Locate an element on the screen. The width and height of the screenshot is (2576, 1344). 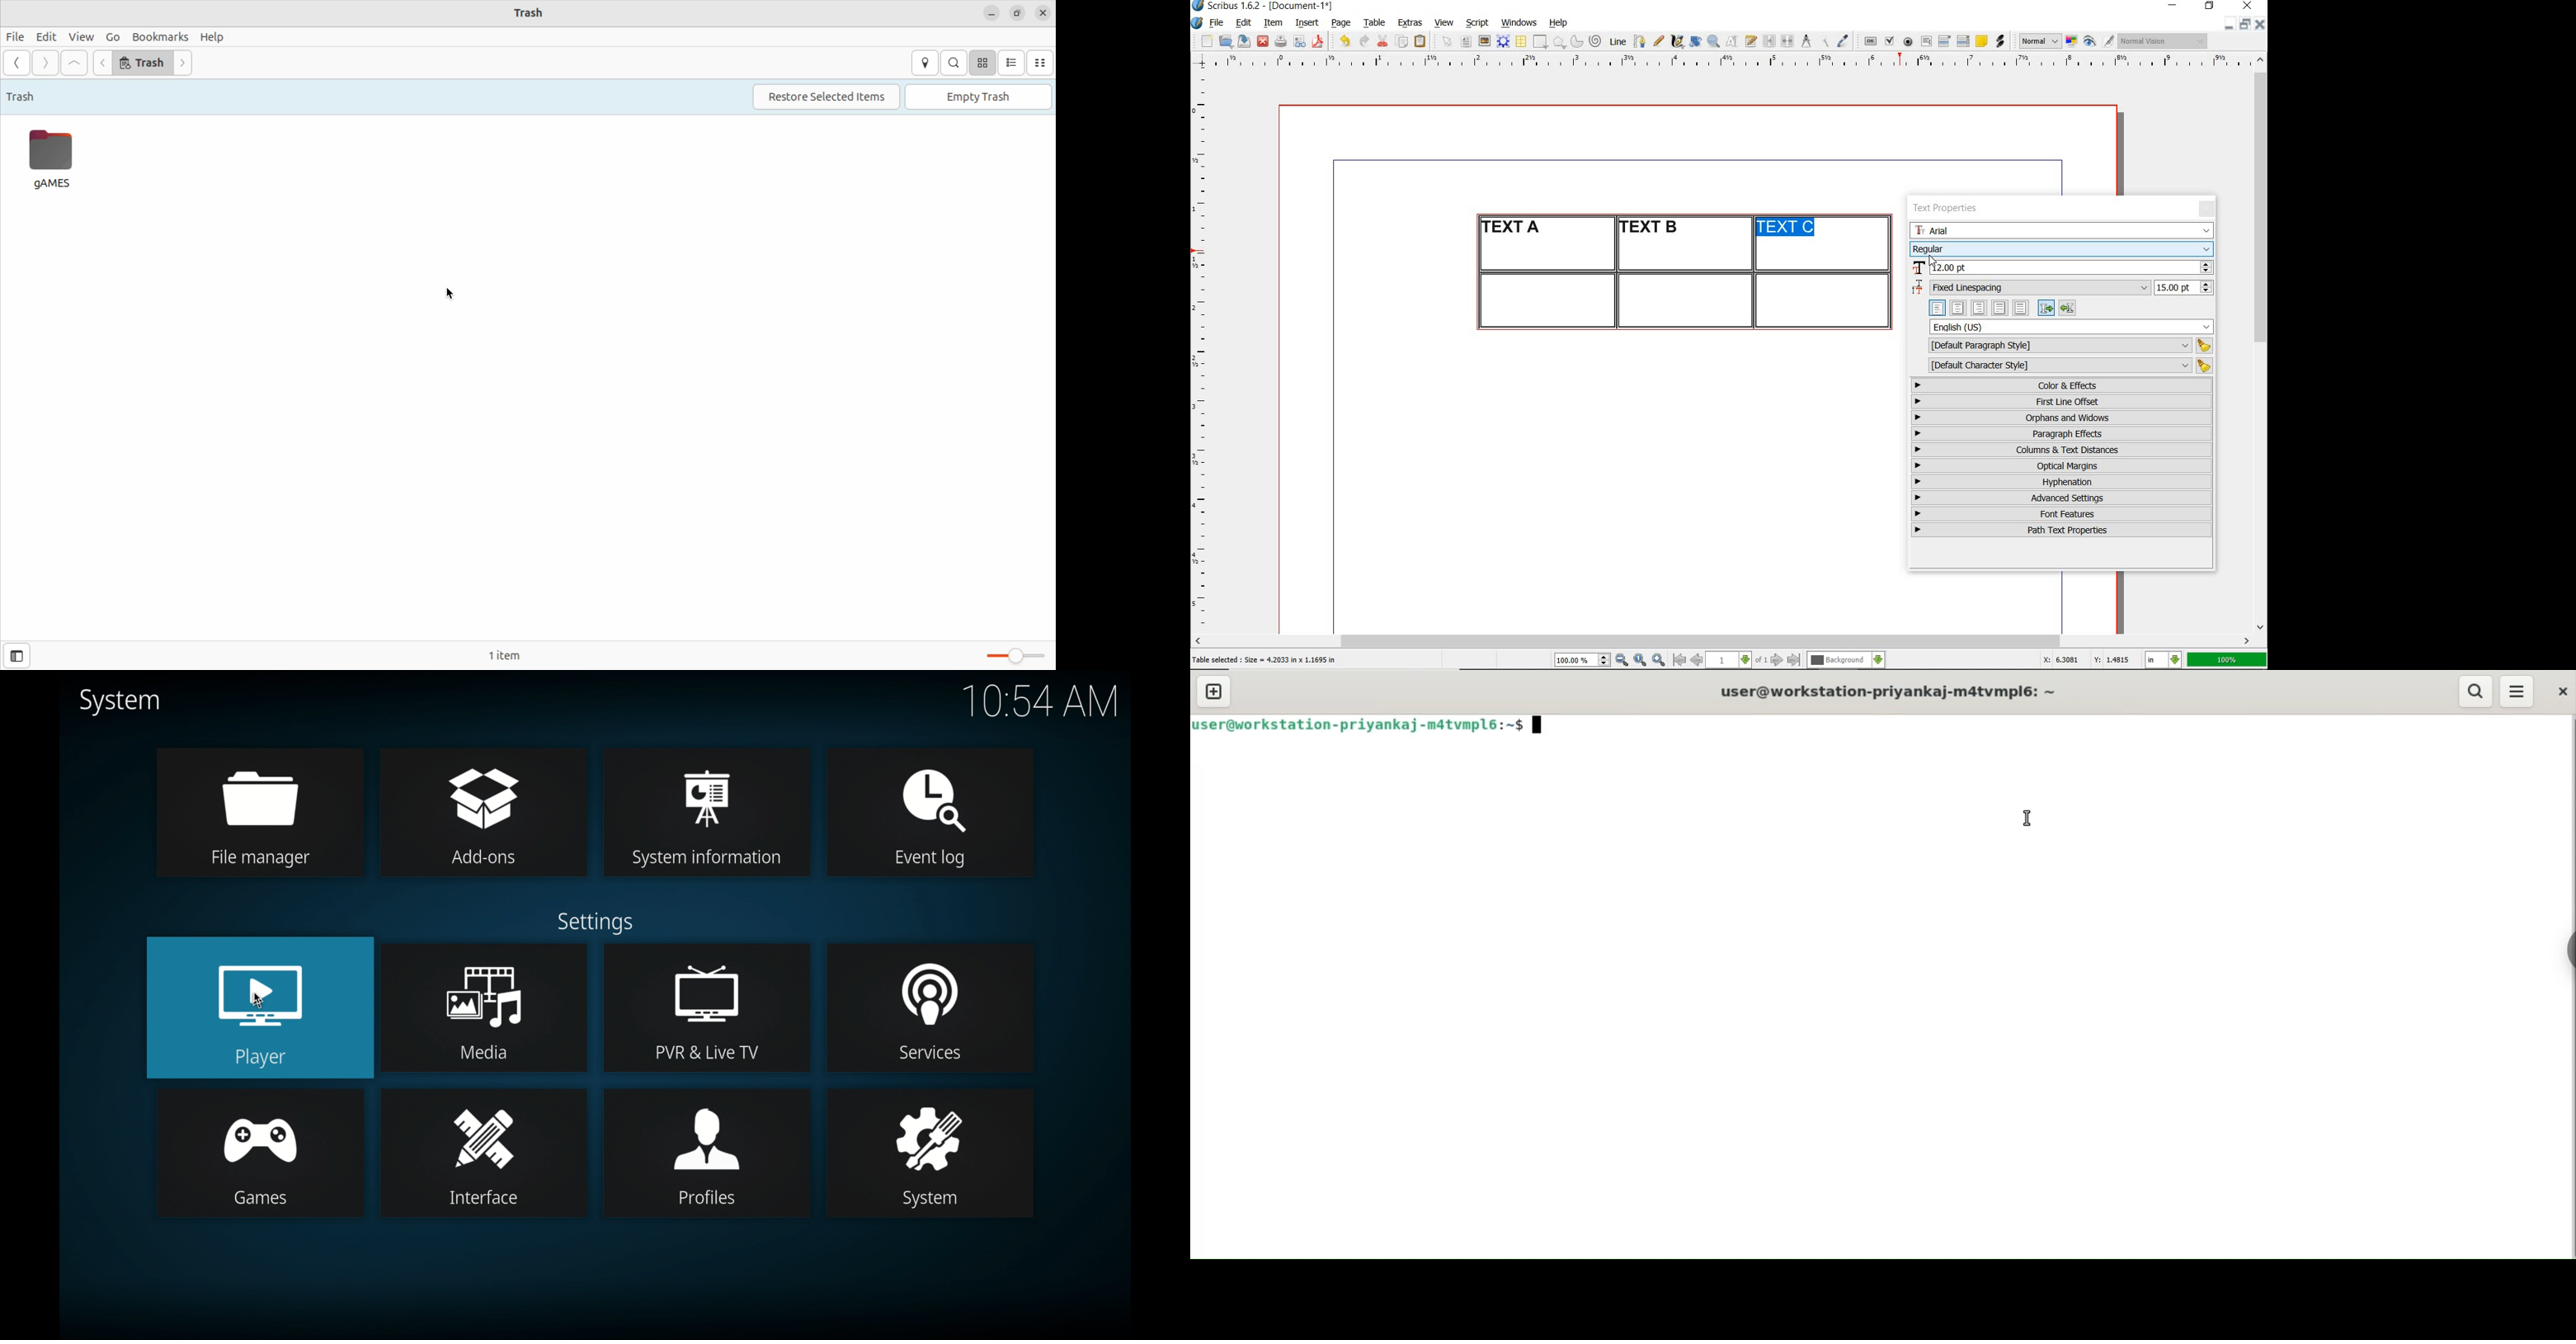
hyphenation is located at coordinates (2062, 482).